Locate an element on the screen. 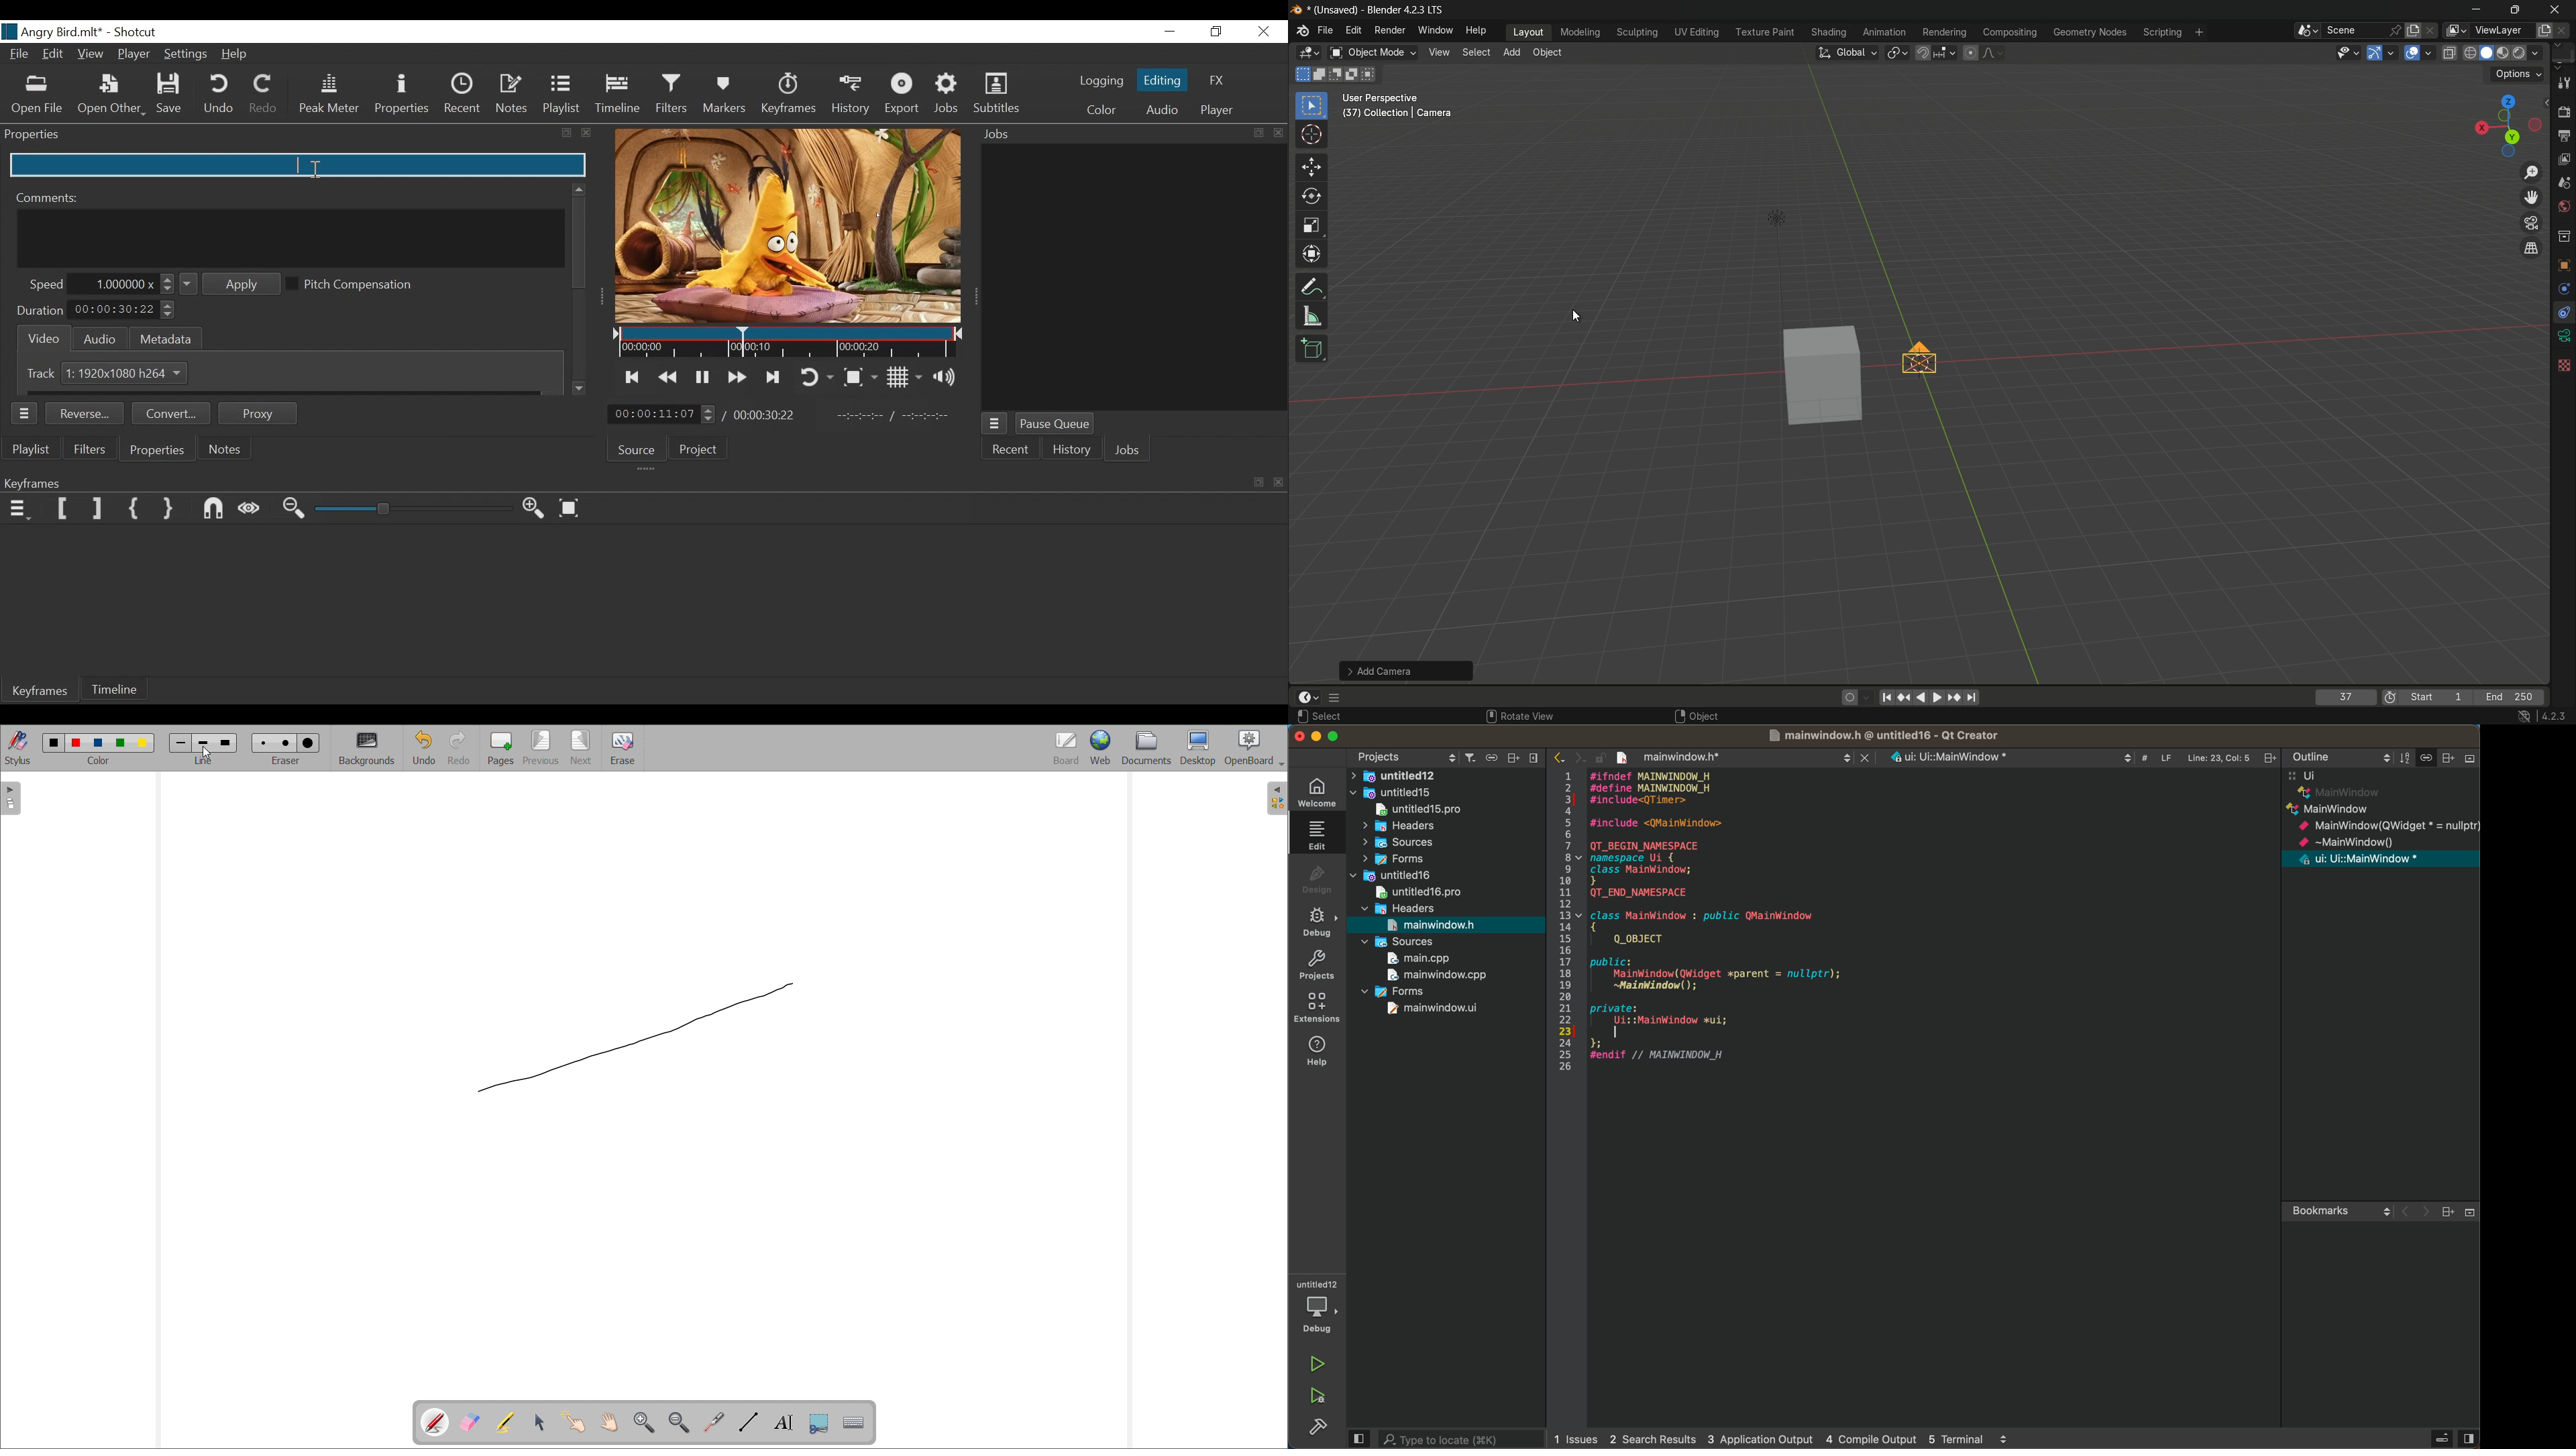 The height and width of the screenshot is (1456, 2576). Comments is located at coordinates (49, 197).